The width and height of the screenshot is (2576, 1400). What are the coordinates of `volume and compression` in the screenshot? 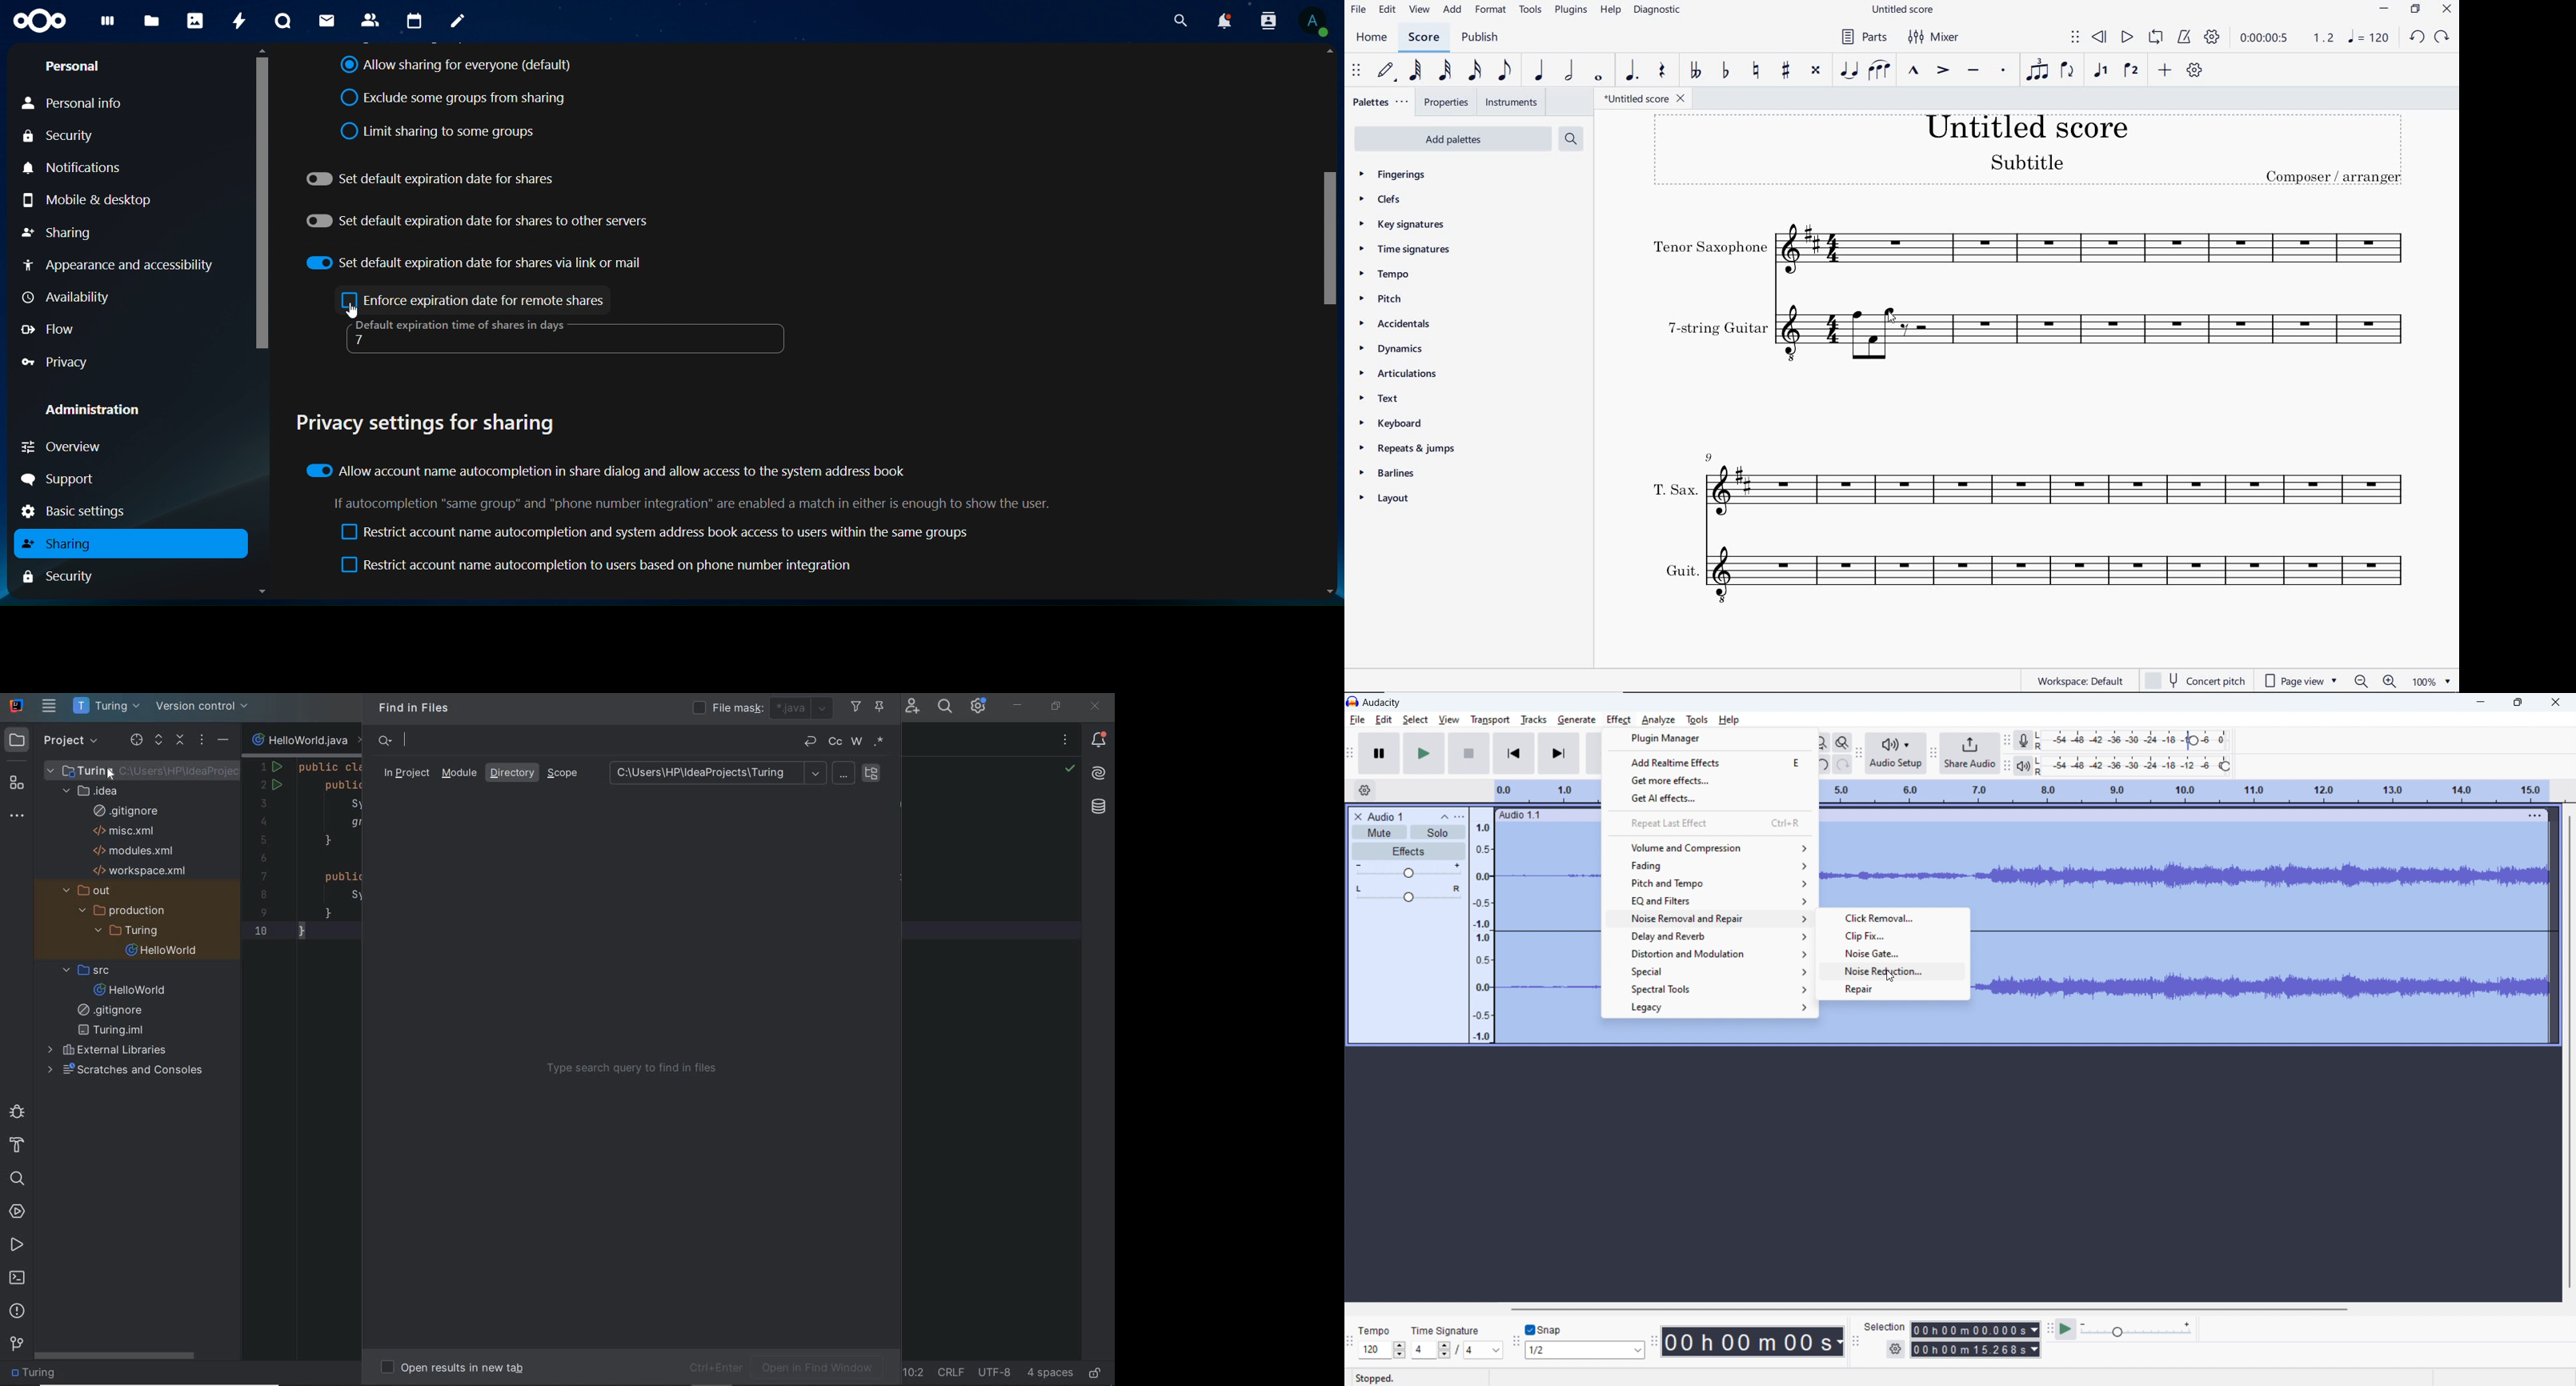 It's located at (1709, 848).